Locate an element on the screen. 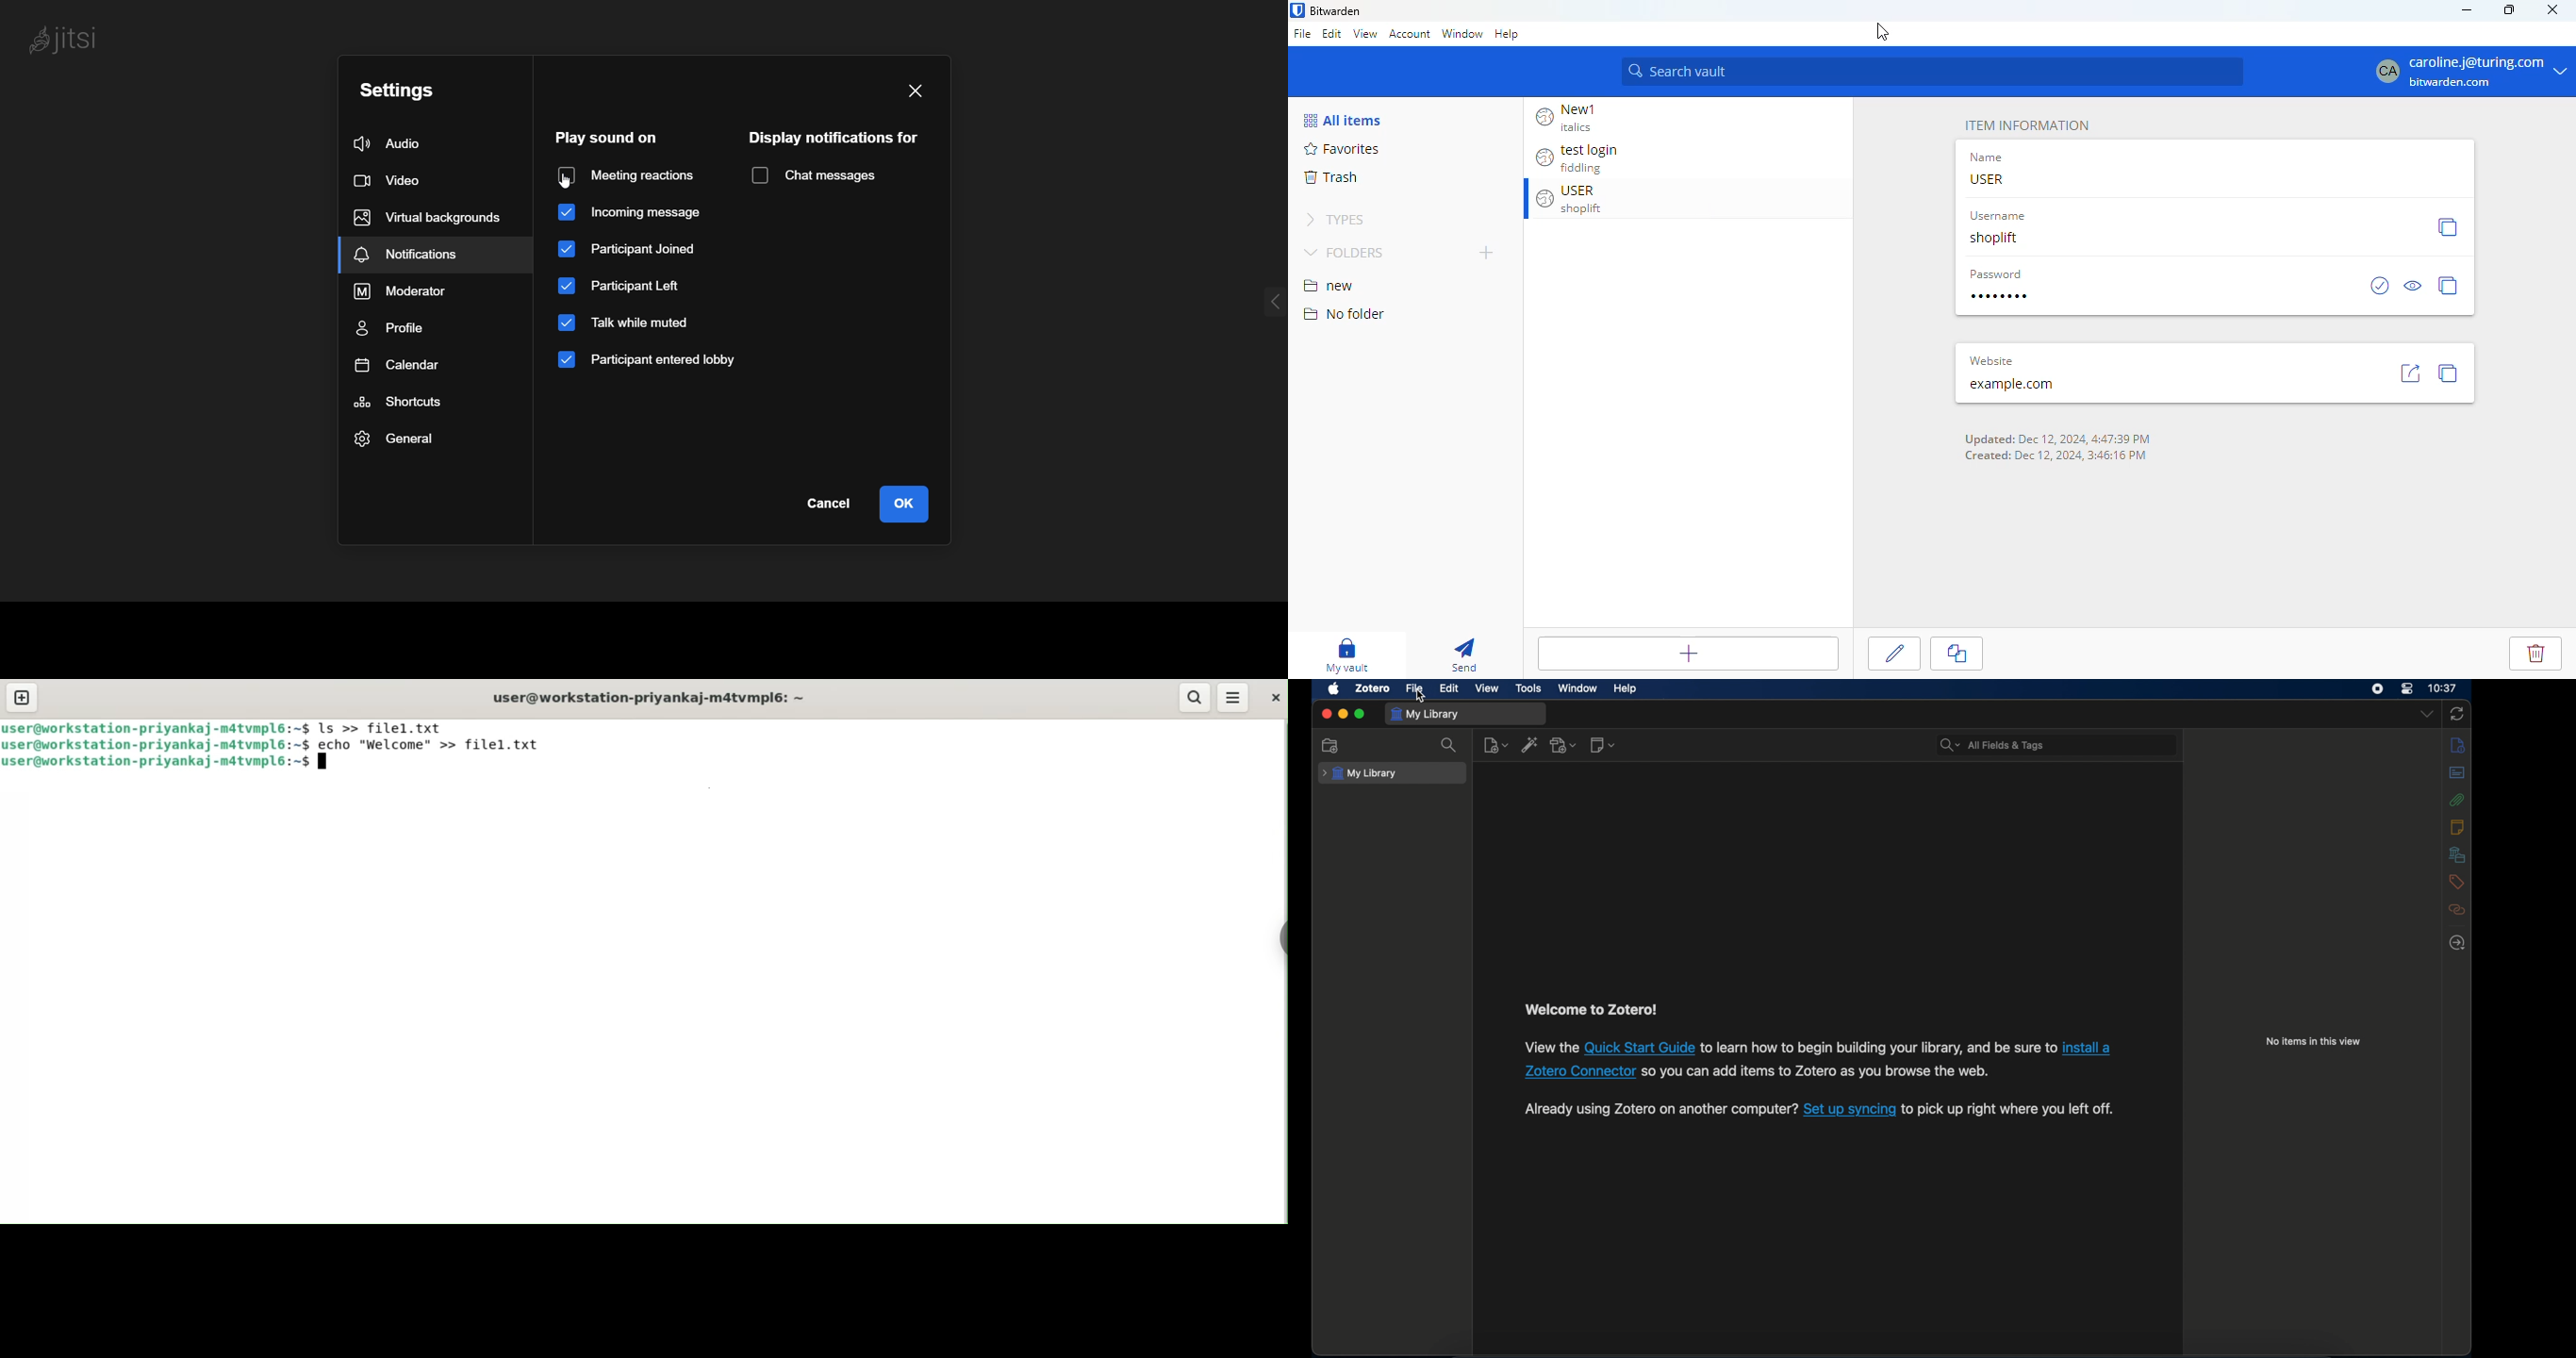 The width and height of the screenshot is (2576, 1372). libraries is located at coordinates (2457, 854).